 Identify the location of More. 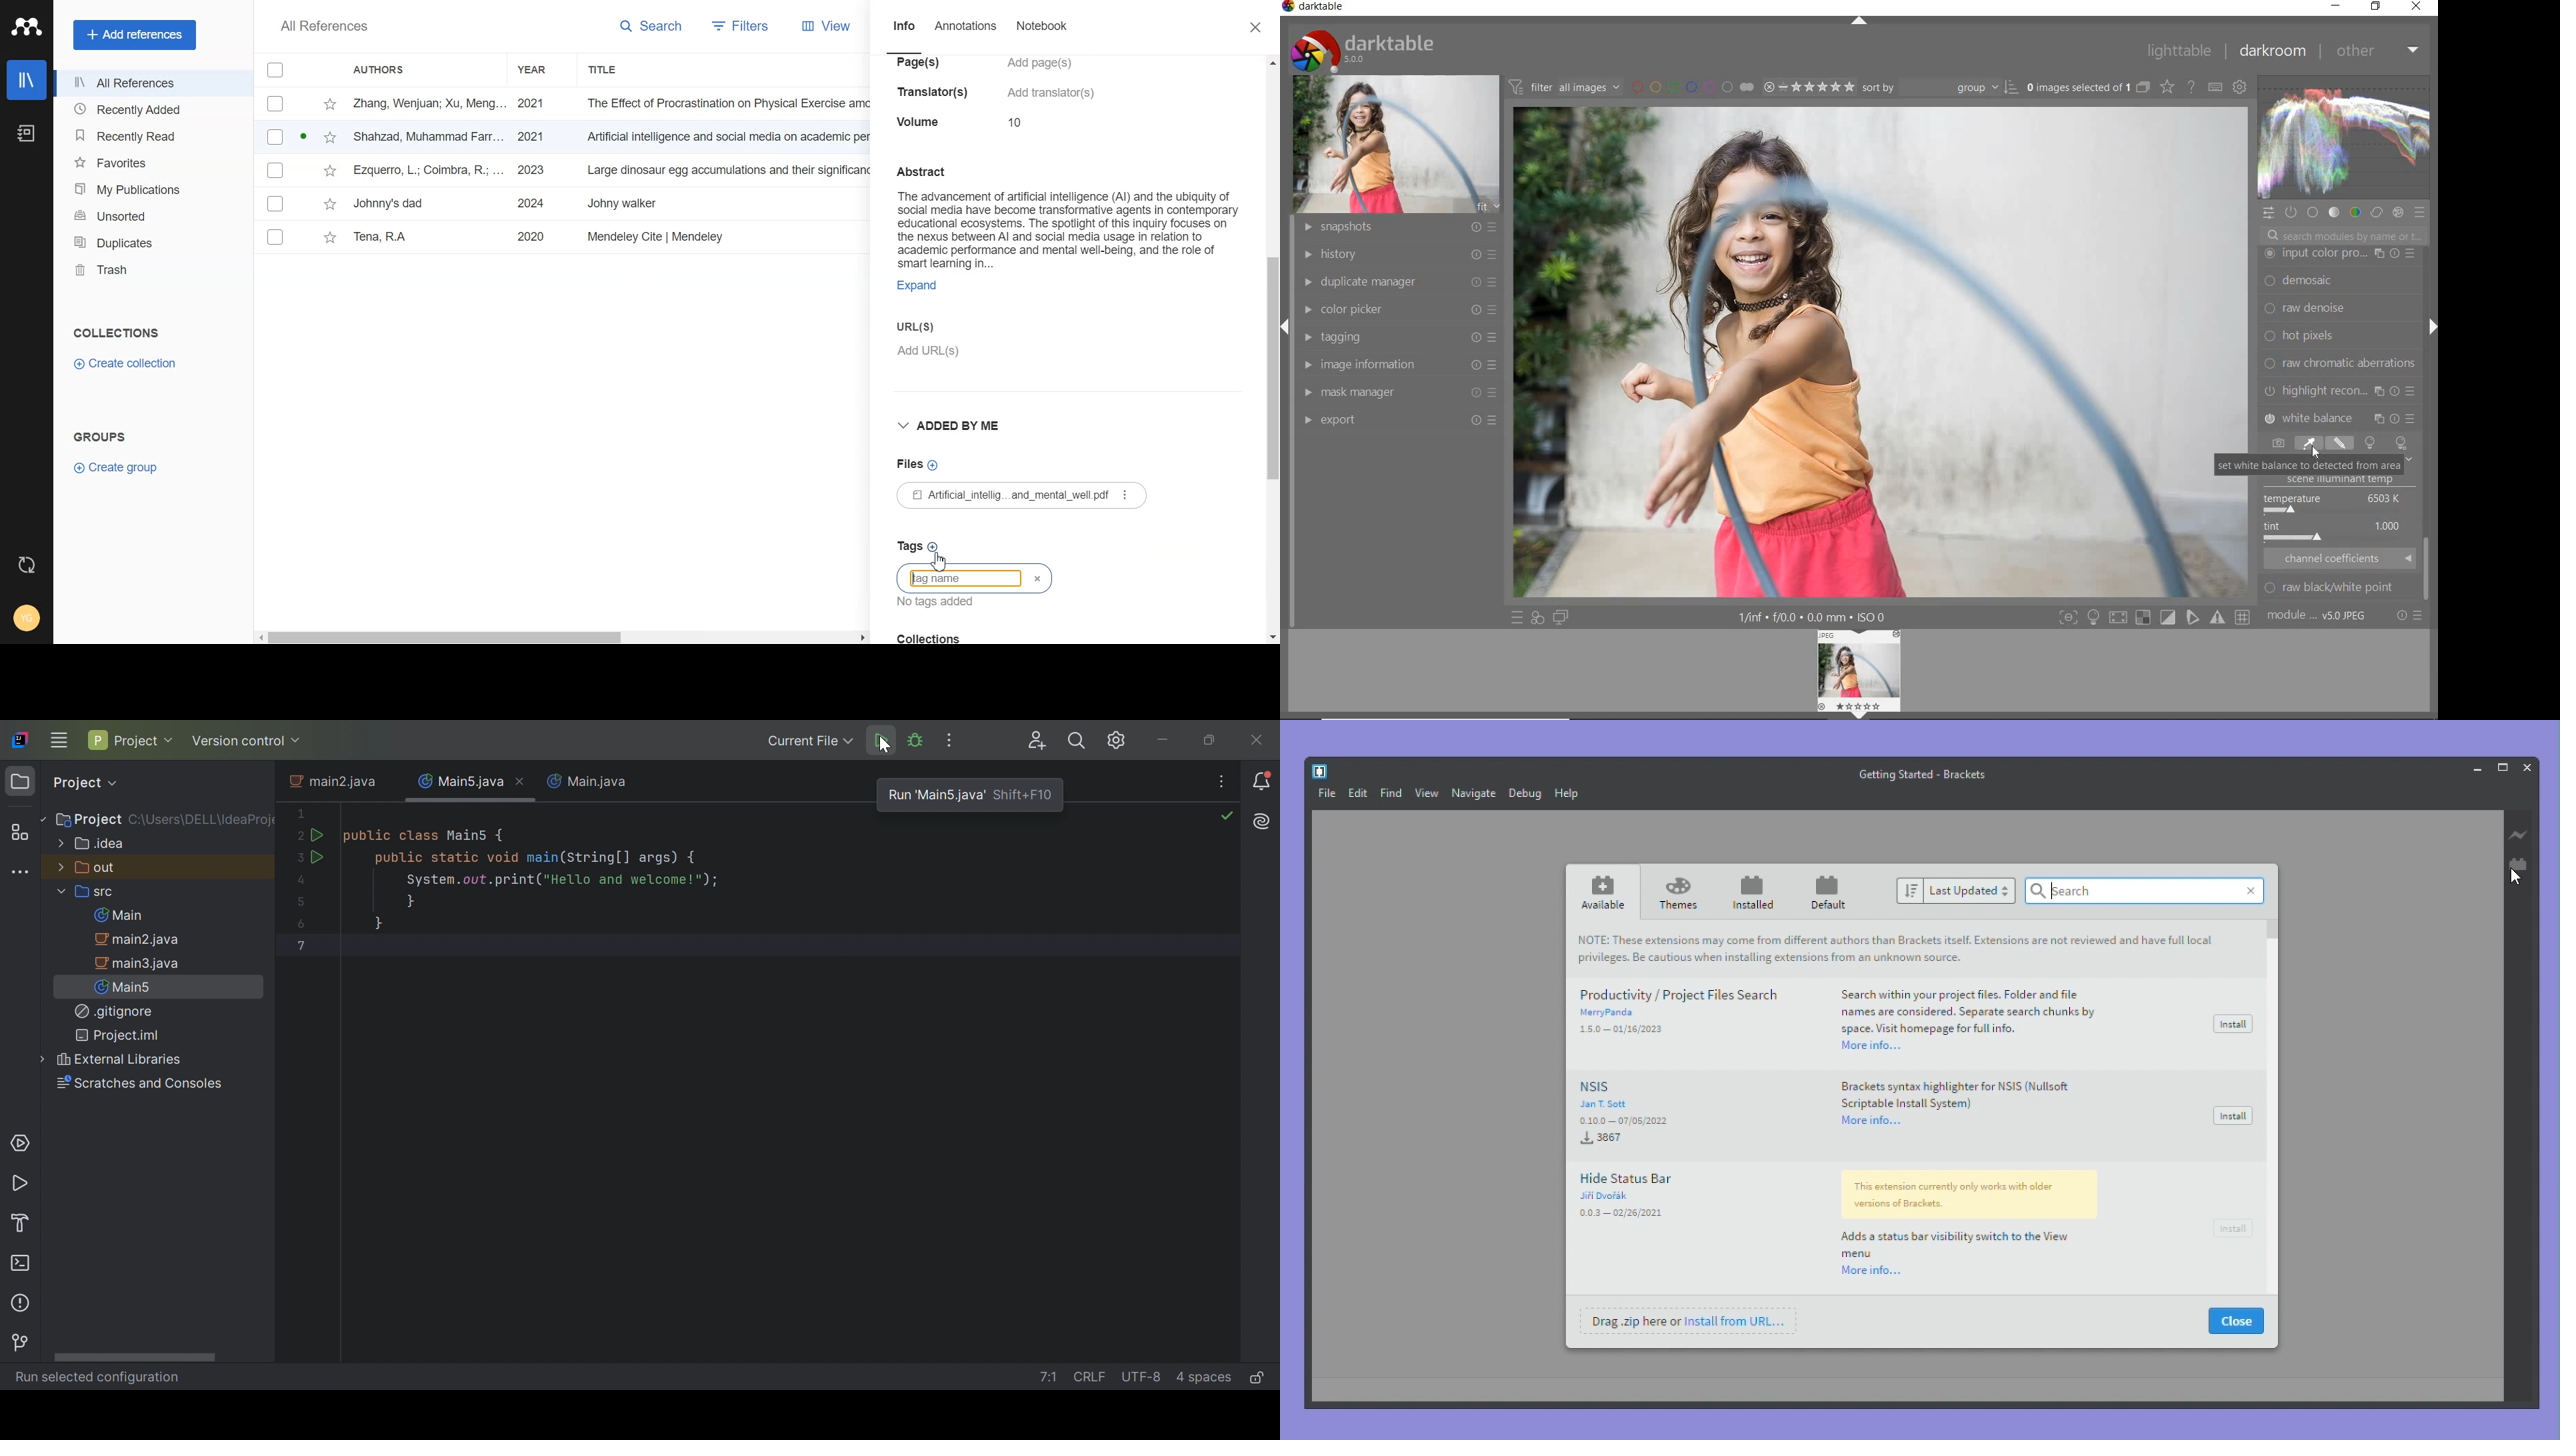
(1123, 495).